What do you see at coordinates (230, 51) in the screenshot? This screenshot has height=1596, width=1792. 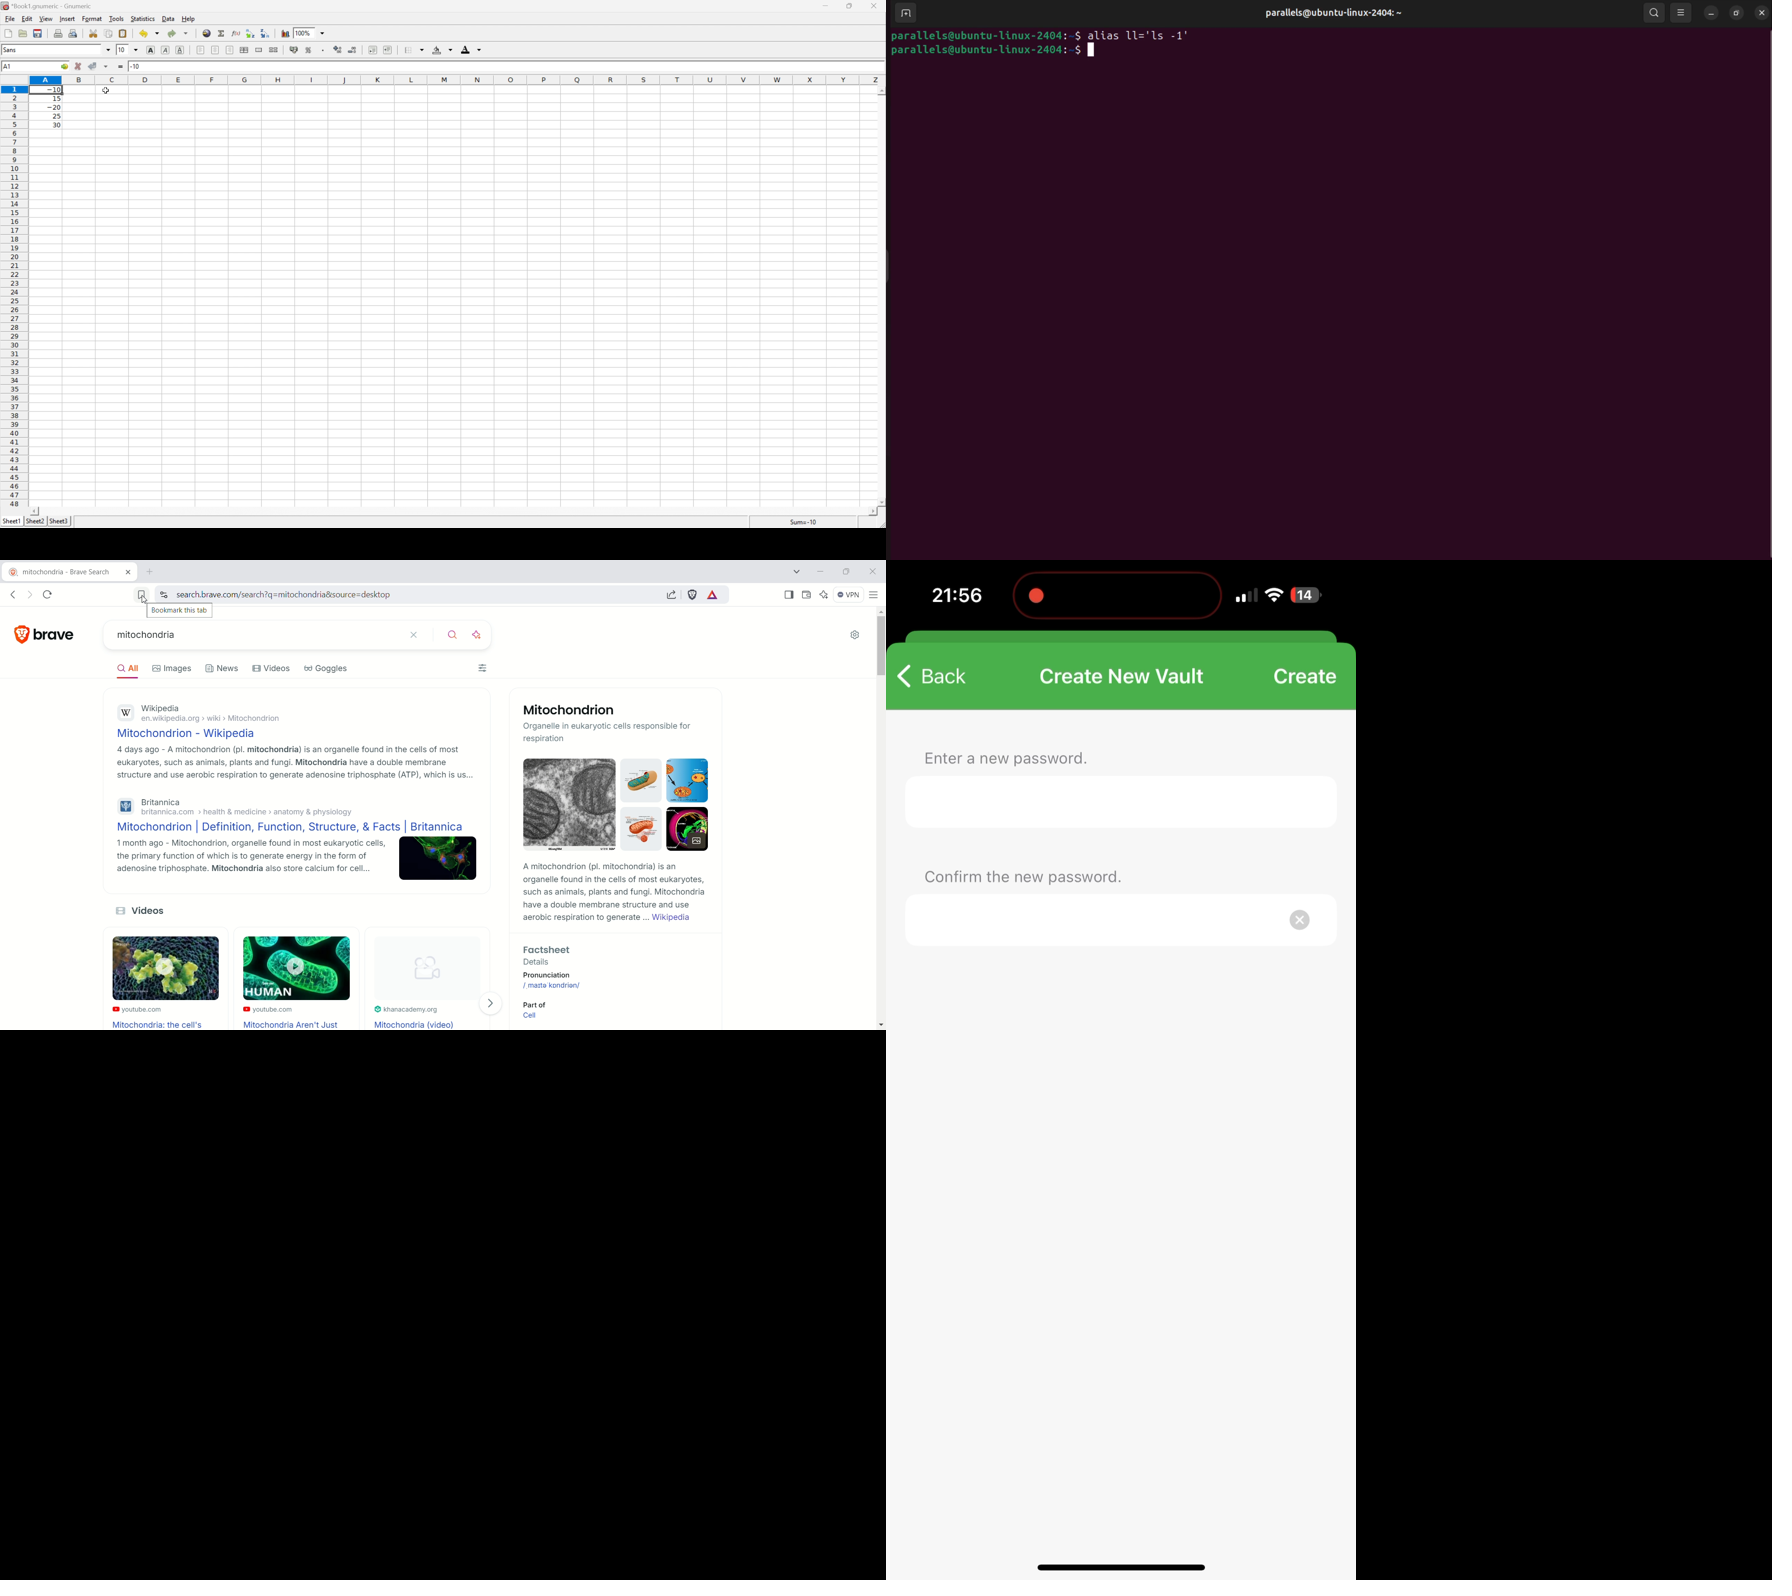 I see `align right` at bounding box center [230, 51].